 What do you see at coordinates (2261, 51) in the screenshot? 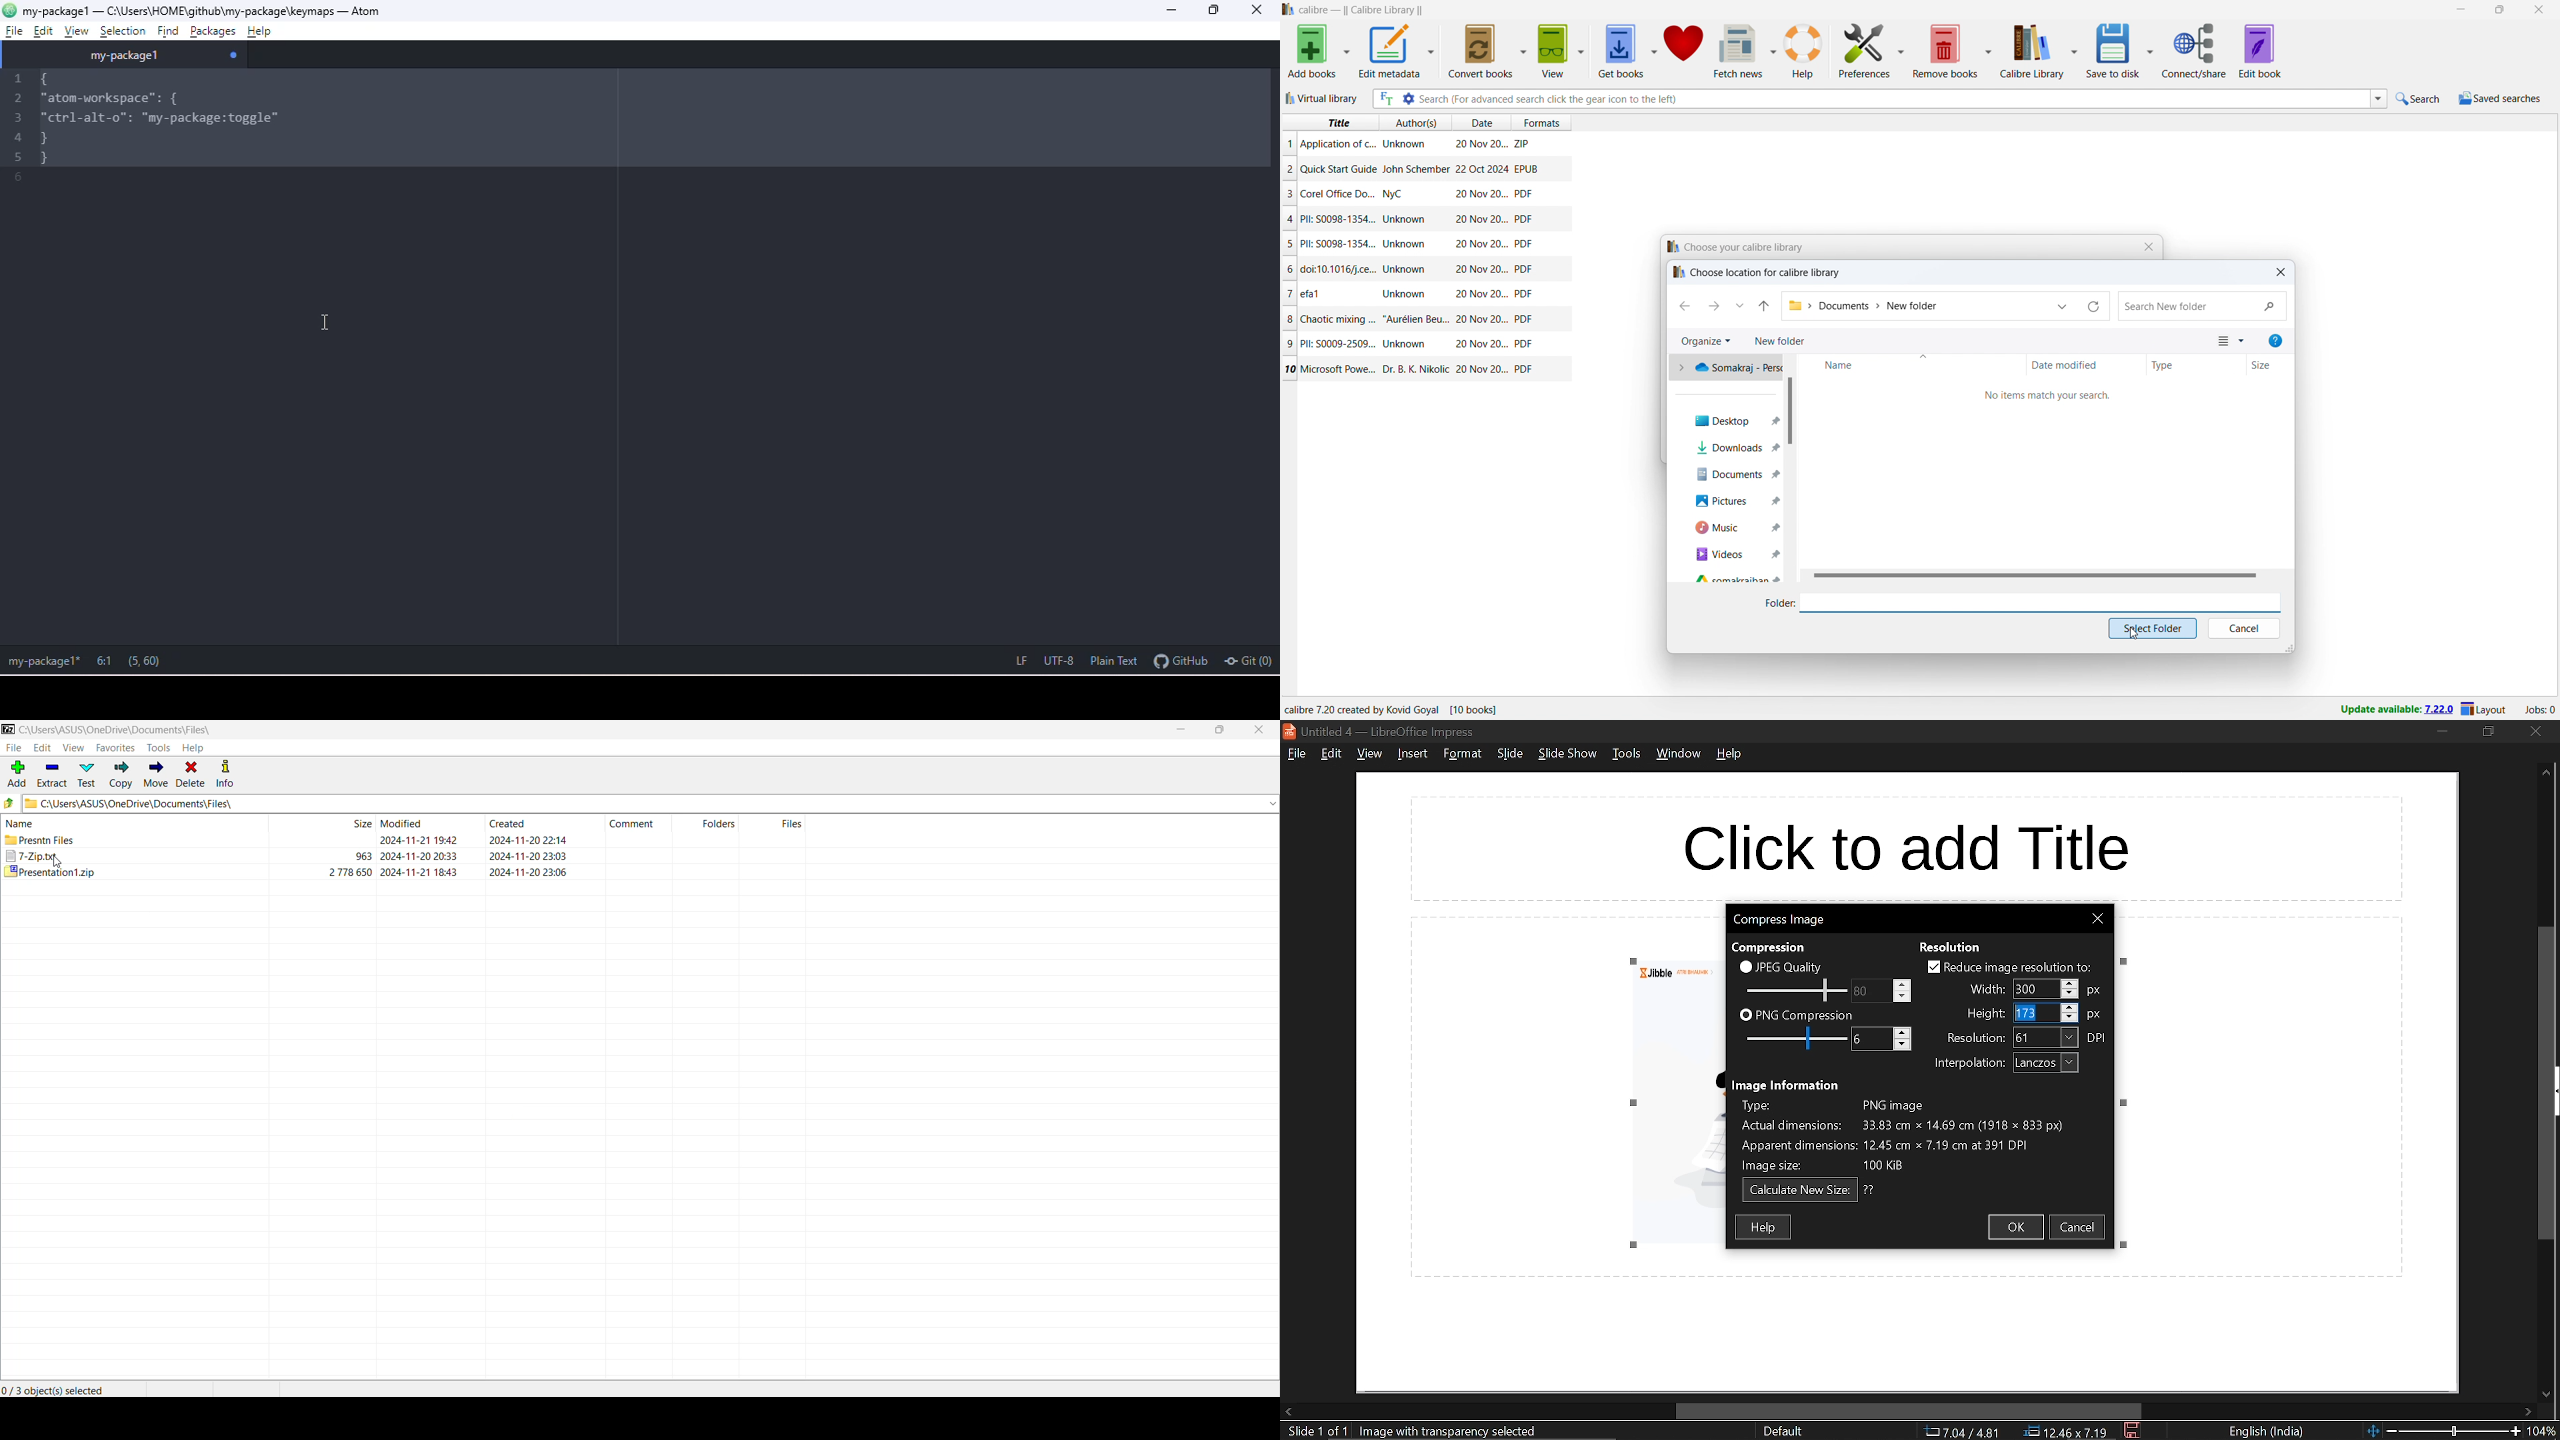
I see `edit book` at bounding box center [2261, 51].